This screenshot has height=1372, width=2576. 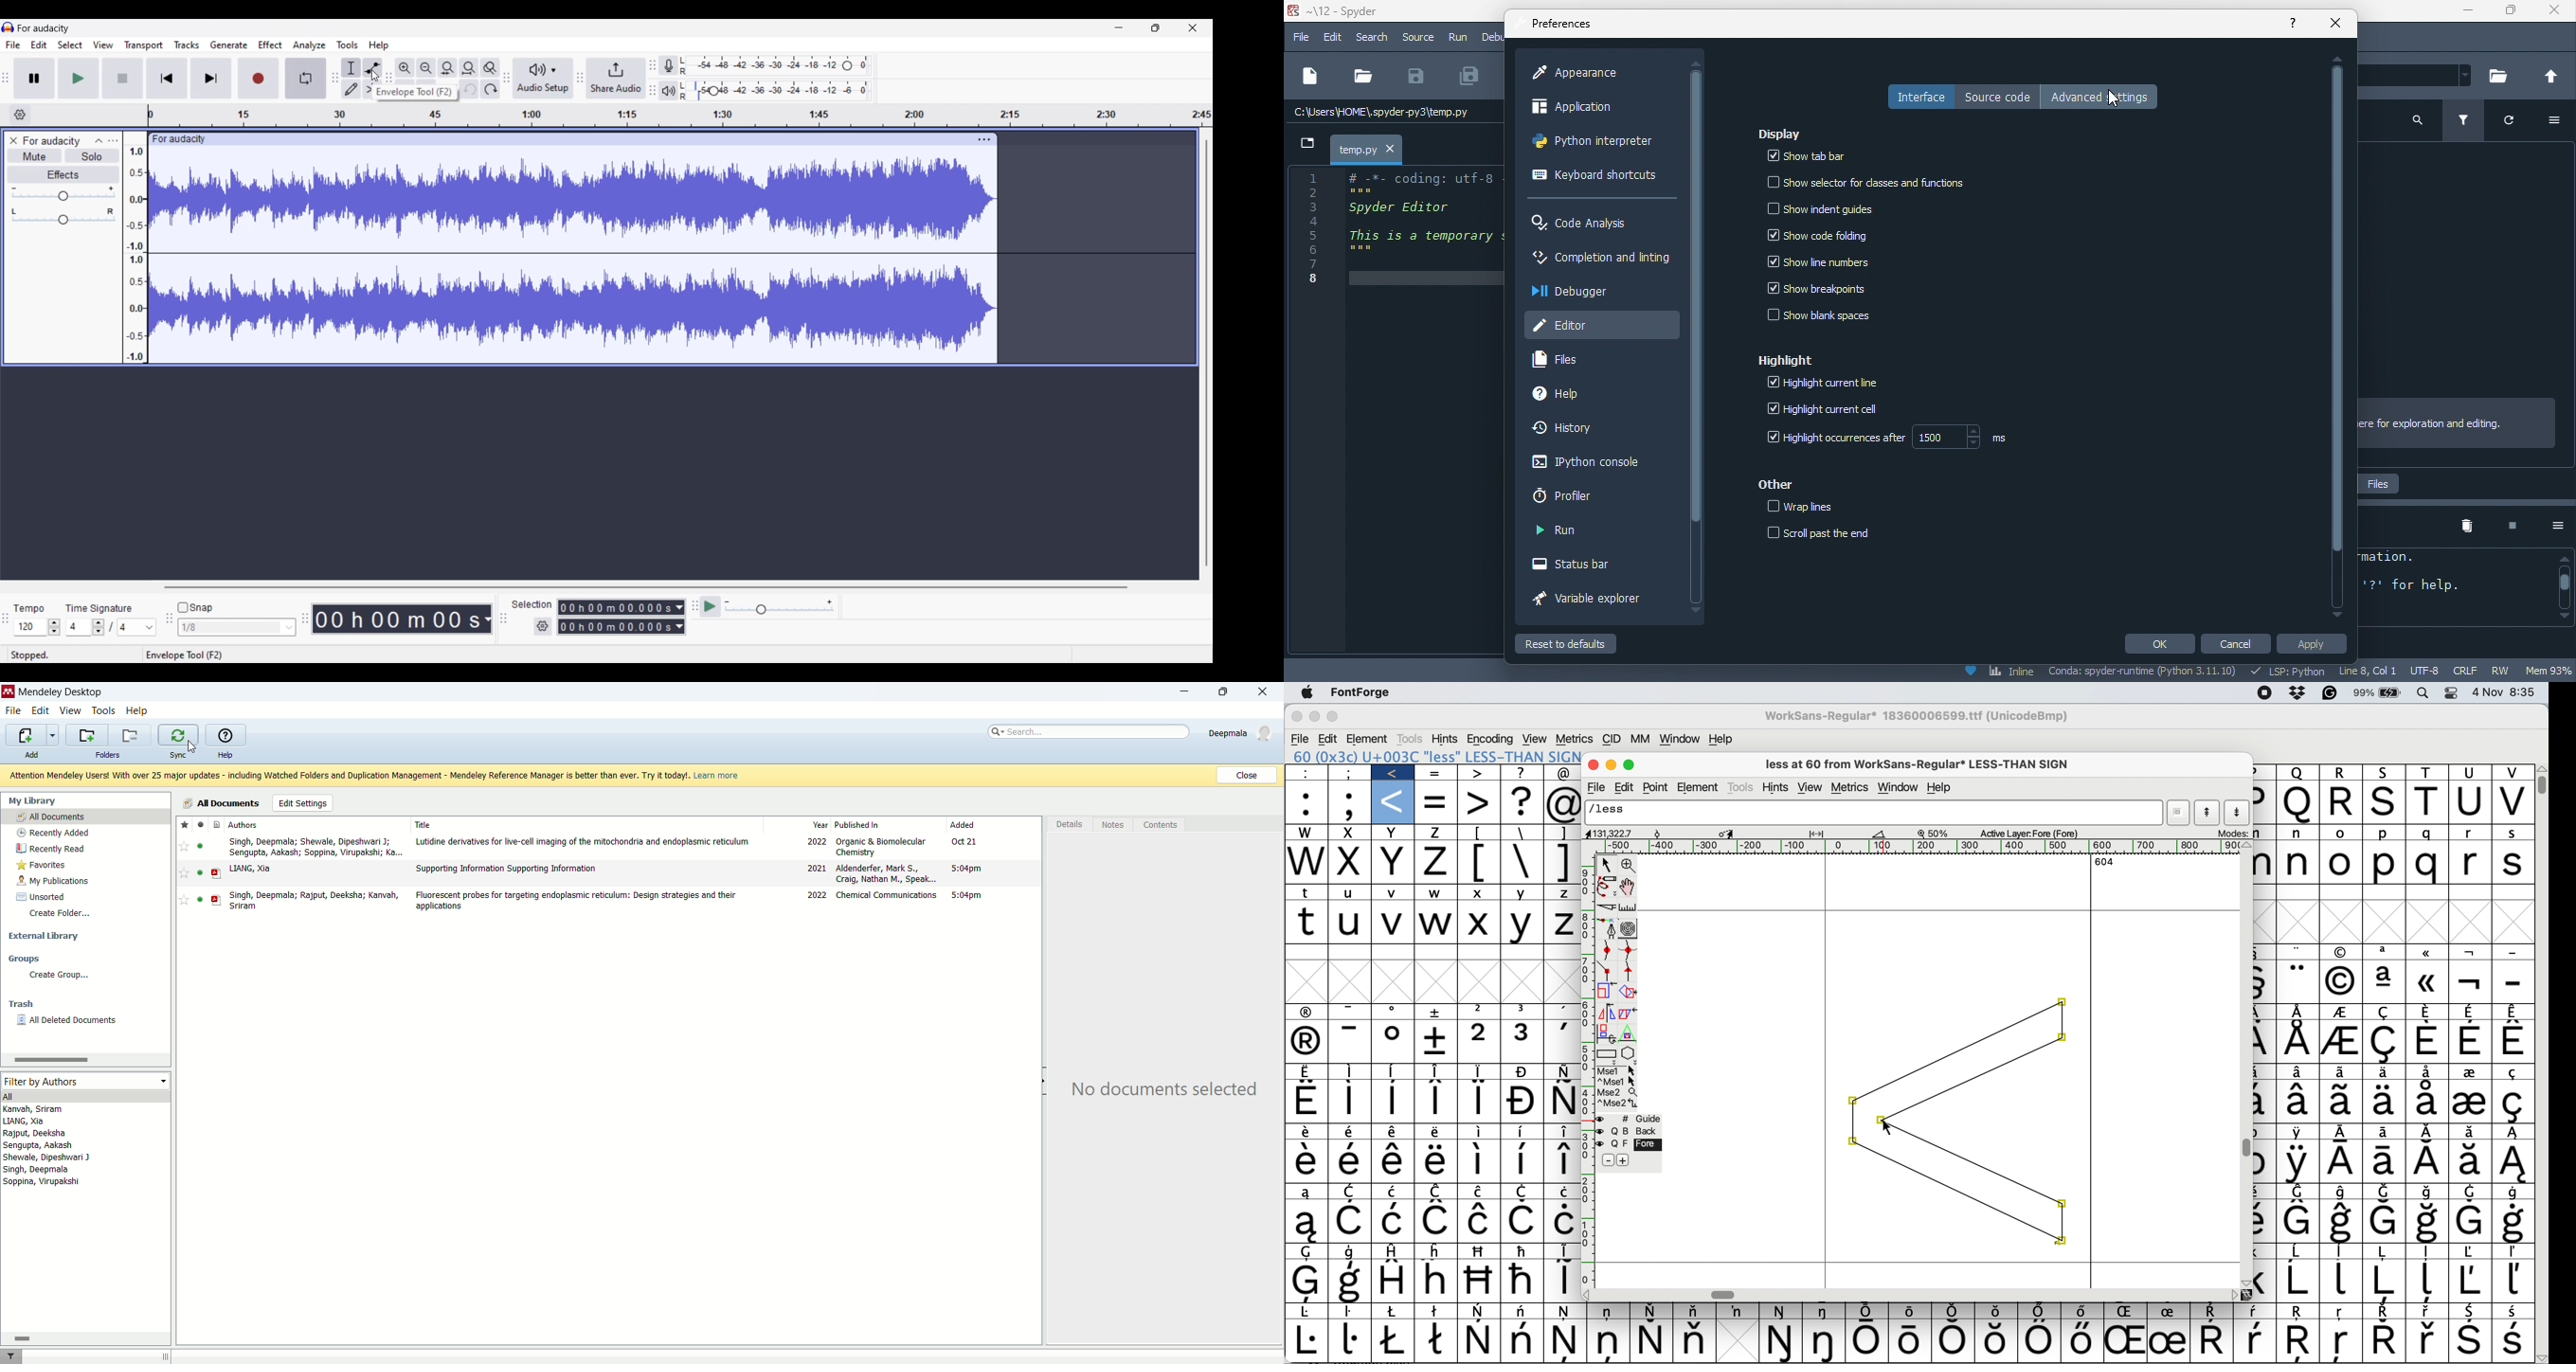 What do you see at coordinates (2515, 1133) in the screenshot?
I see `Symbol` at bounding box center [2515, 1133].